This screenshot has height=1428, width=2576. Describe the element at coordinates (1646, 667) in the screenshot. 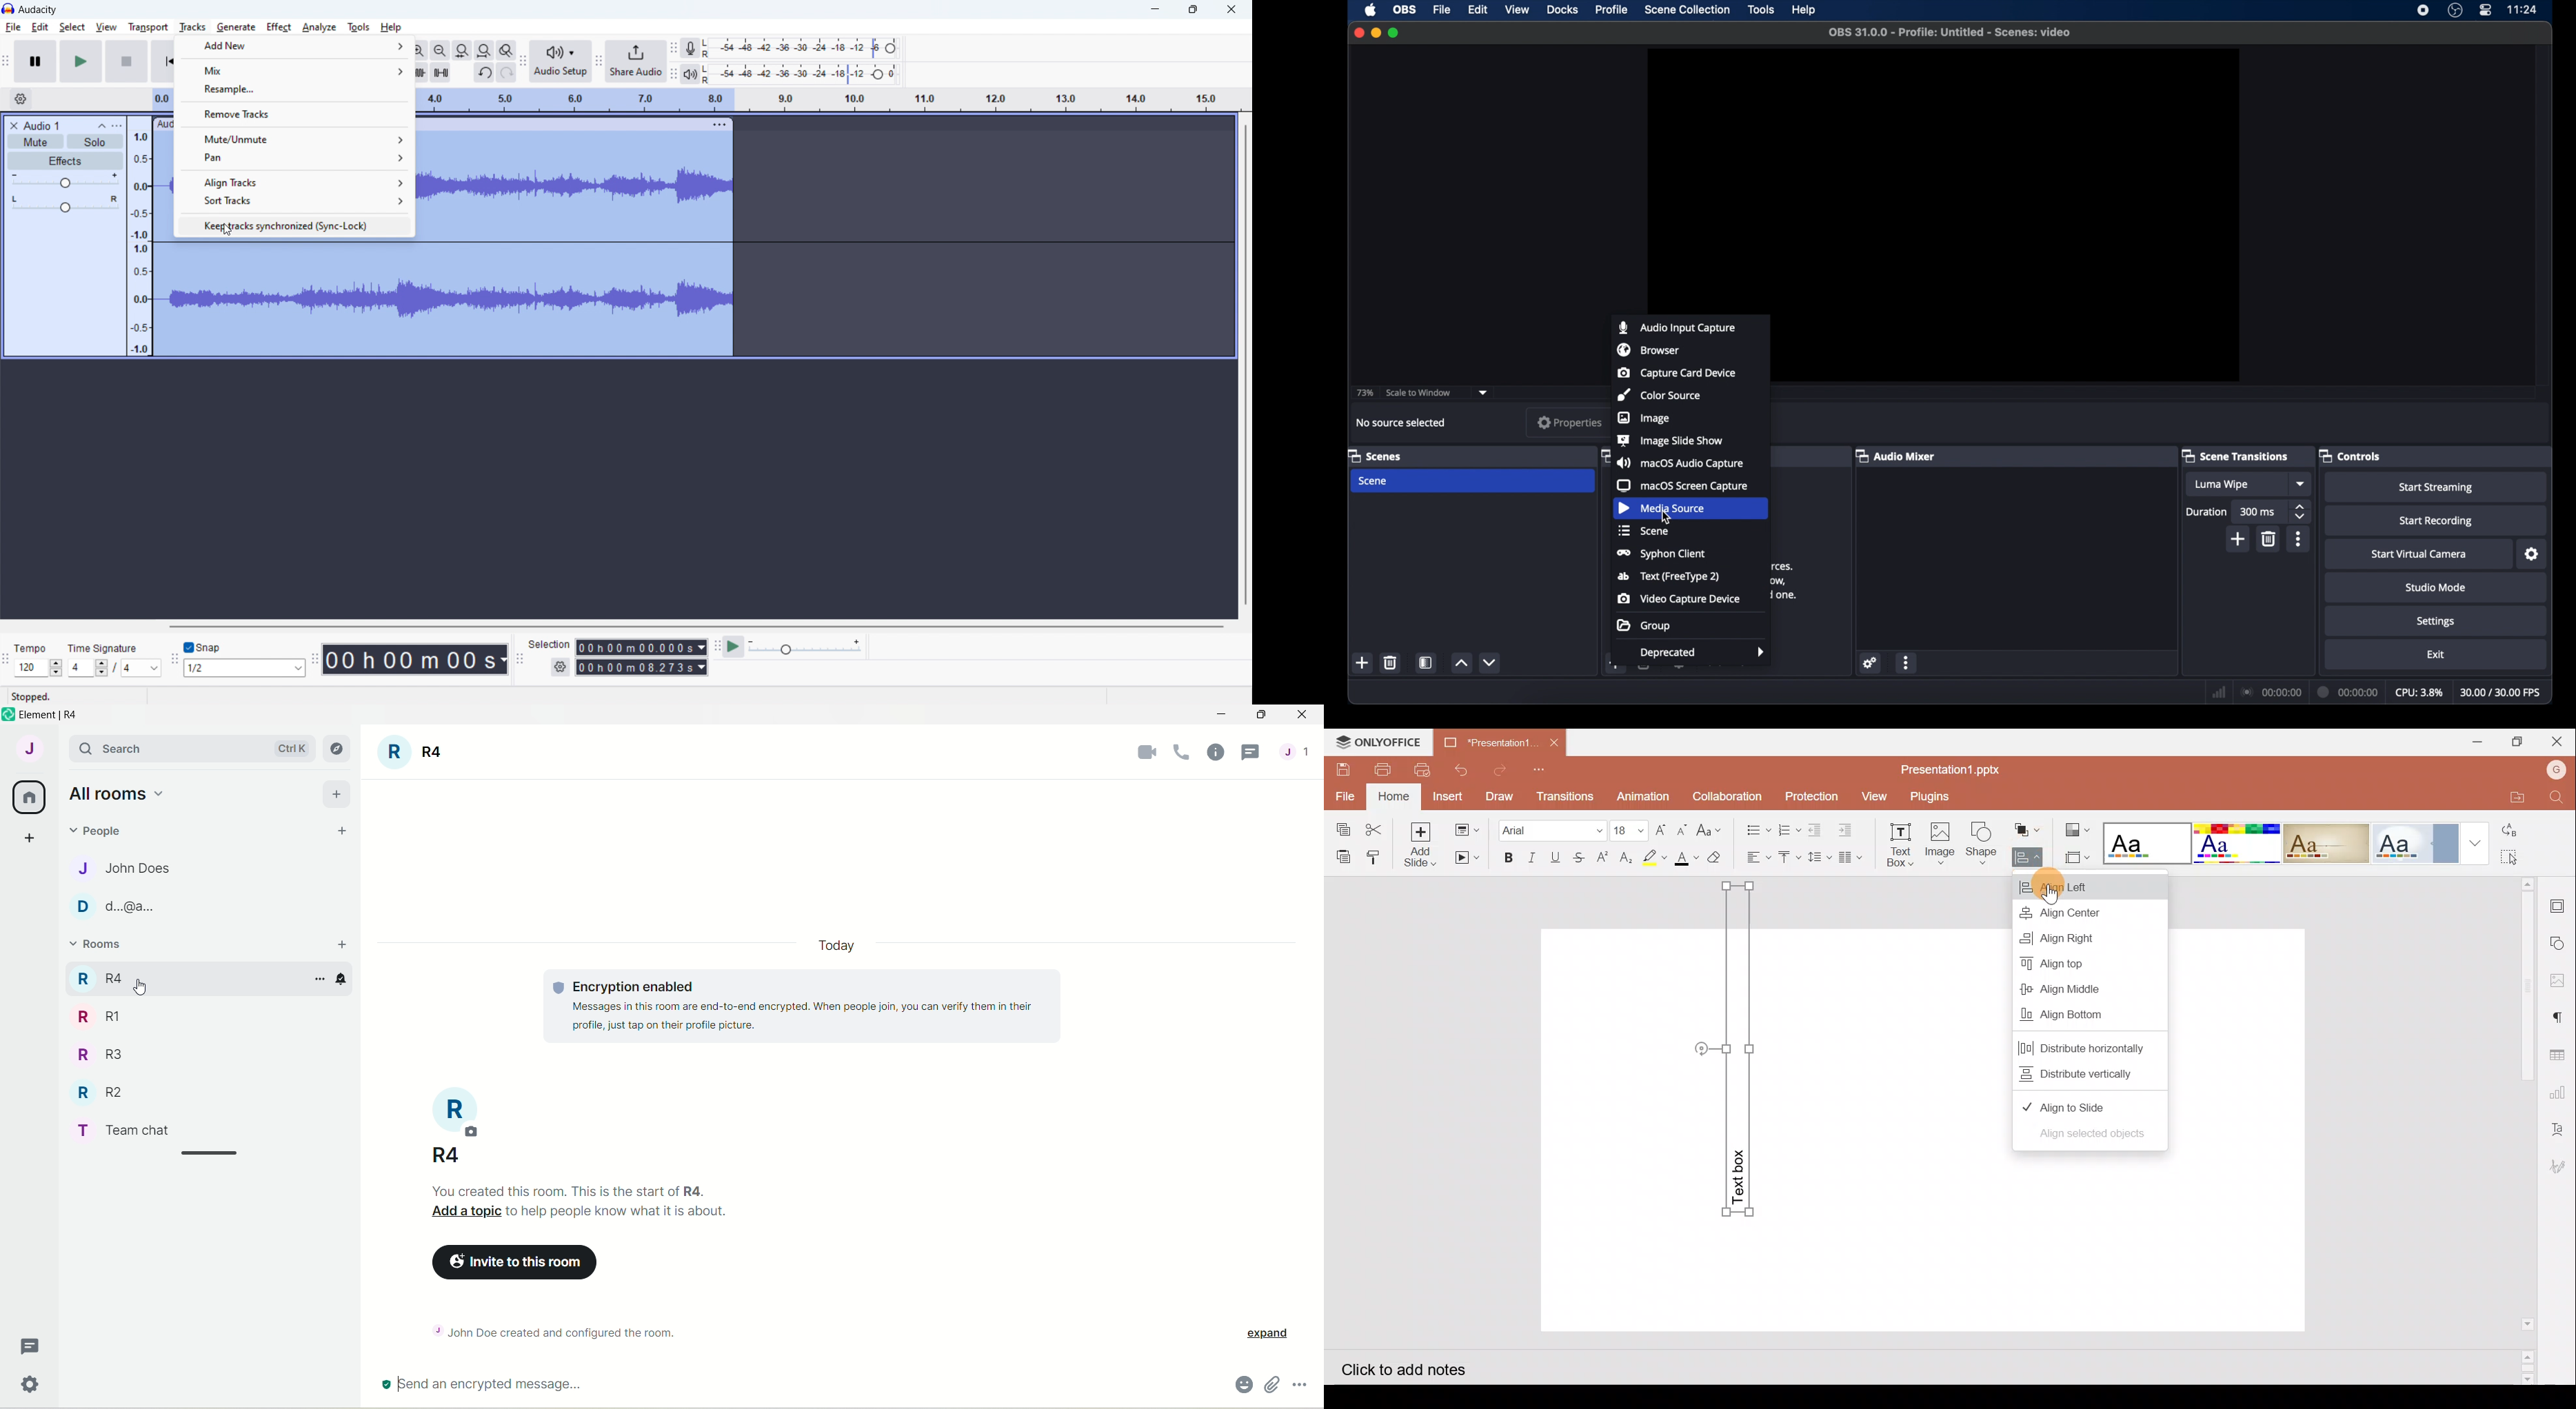

I see `delete` at that location.